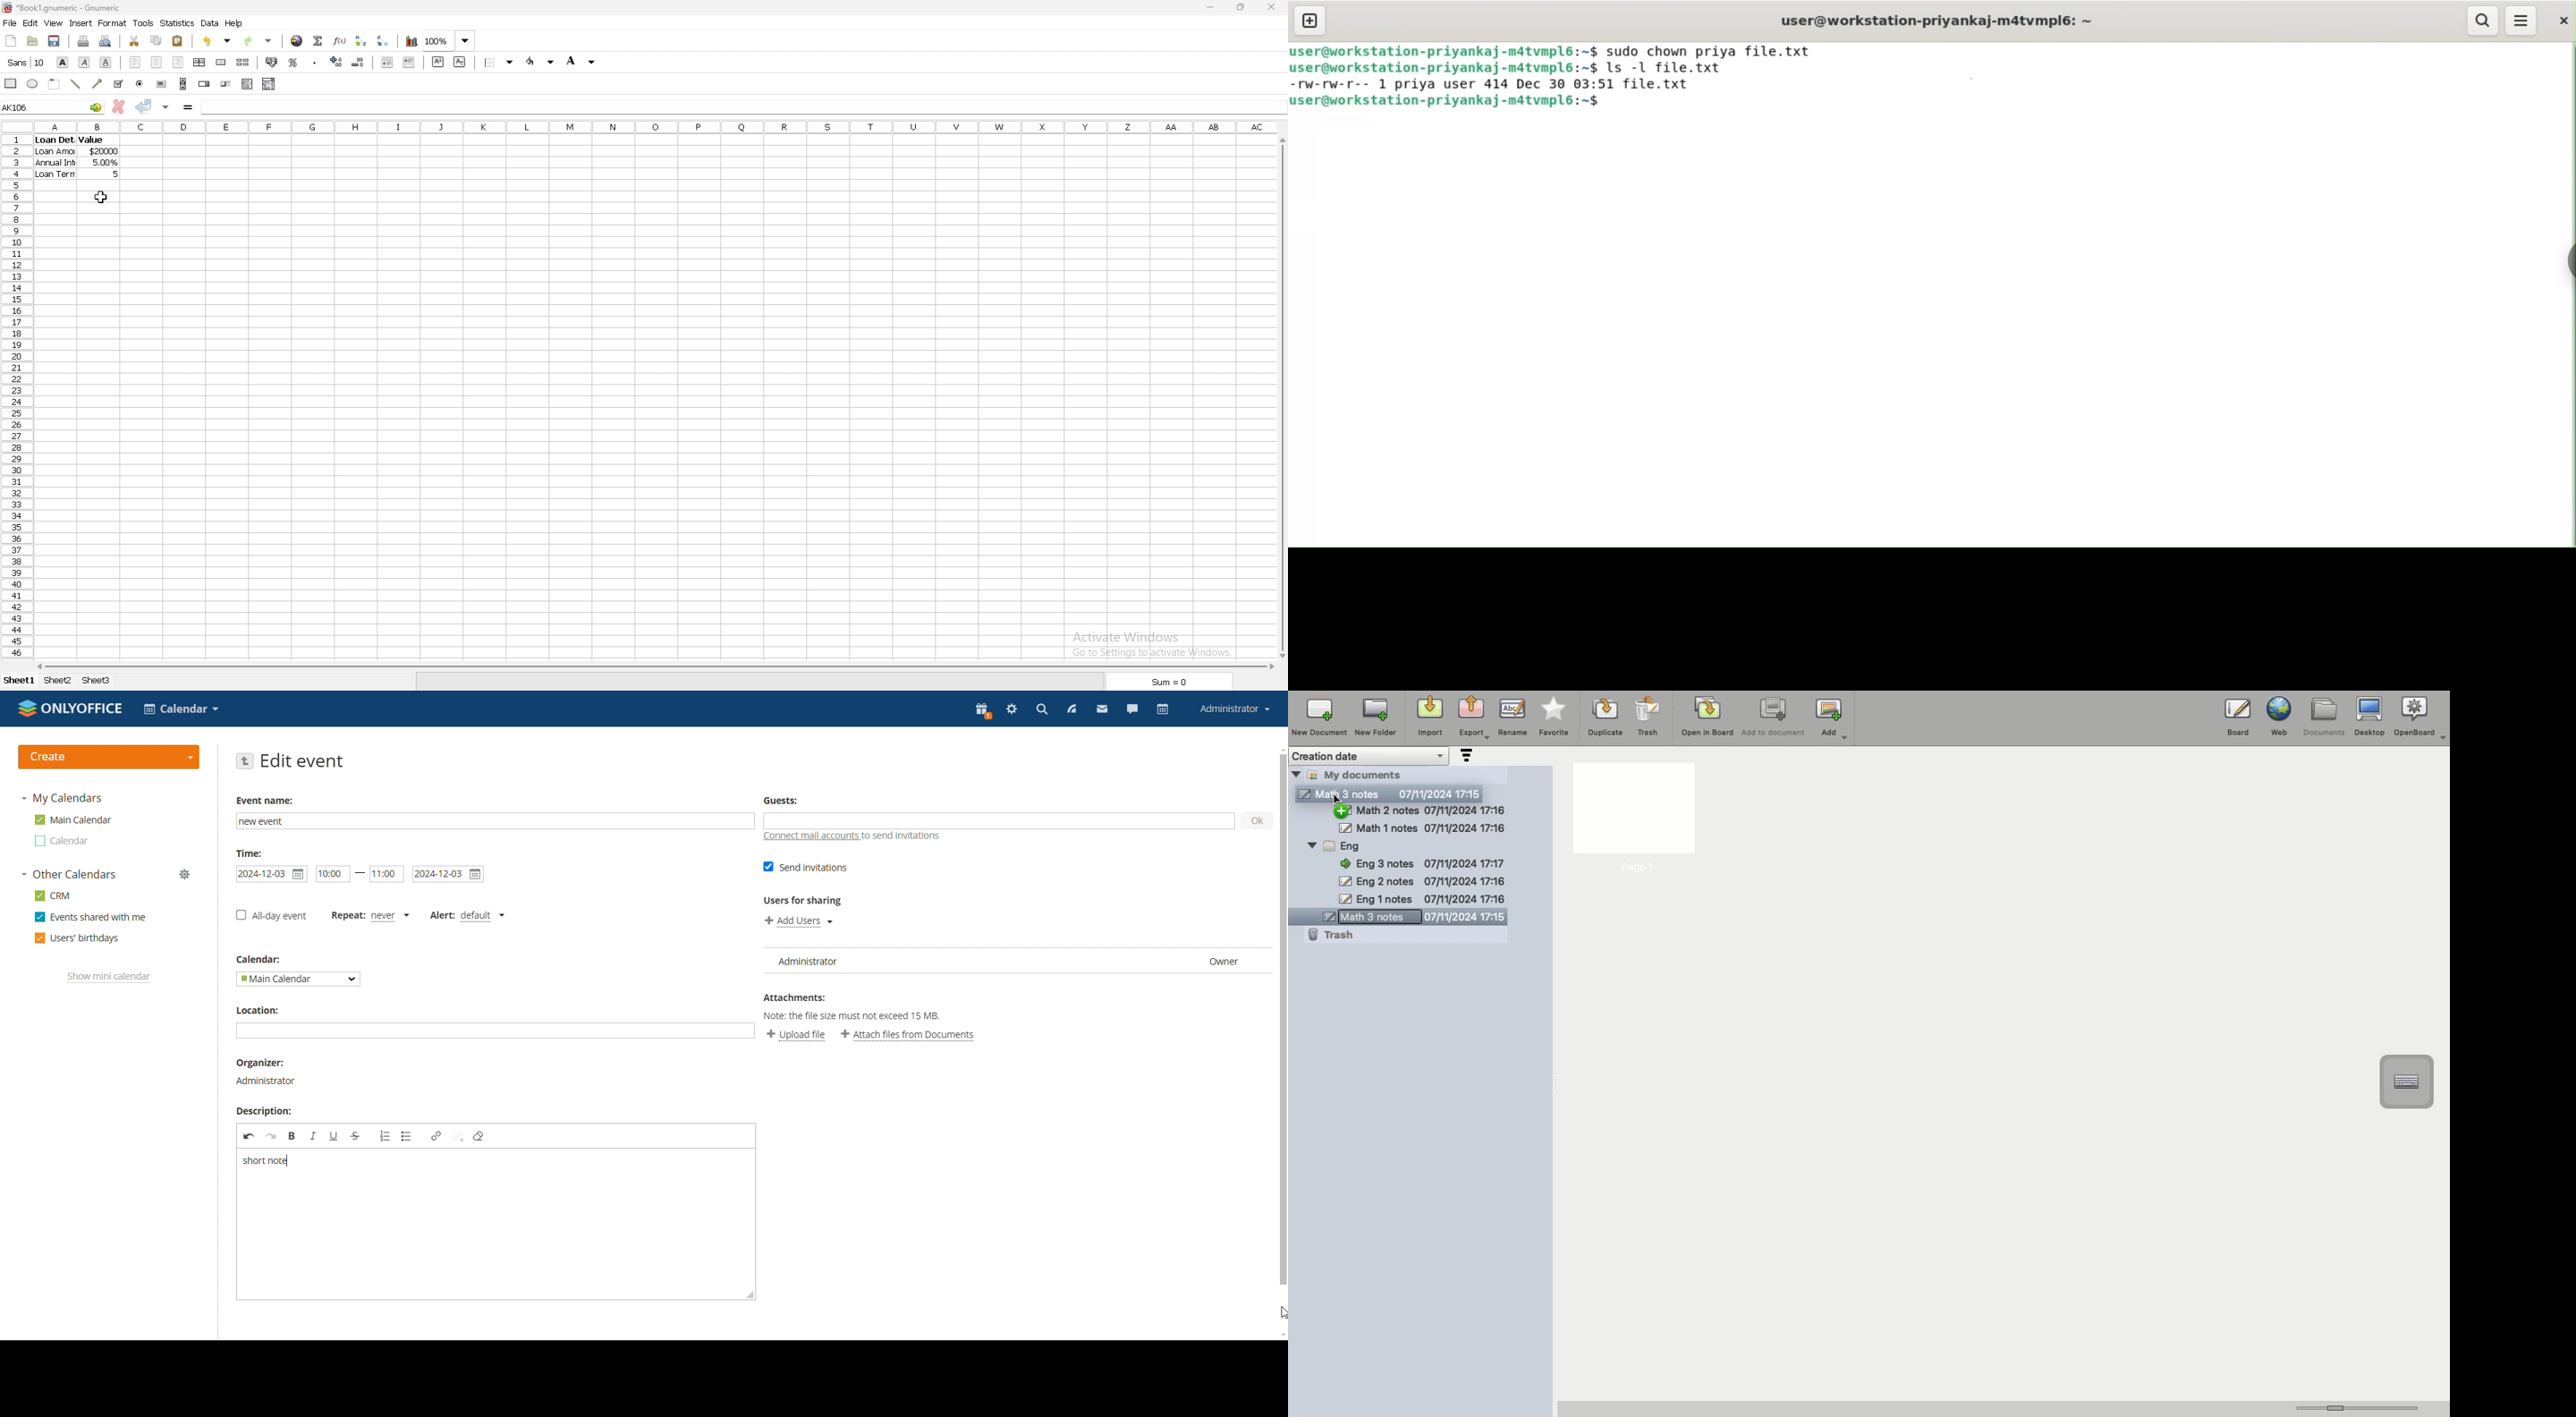  What do you see at coordinates (119, 106) in the screenshot?
I see `cancel change` at bounding box center [119, 106].